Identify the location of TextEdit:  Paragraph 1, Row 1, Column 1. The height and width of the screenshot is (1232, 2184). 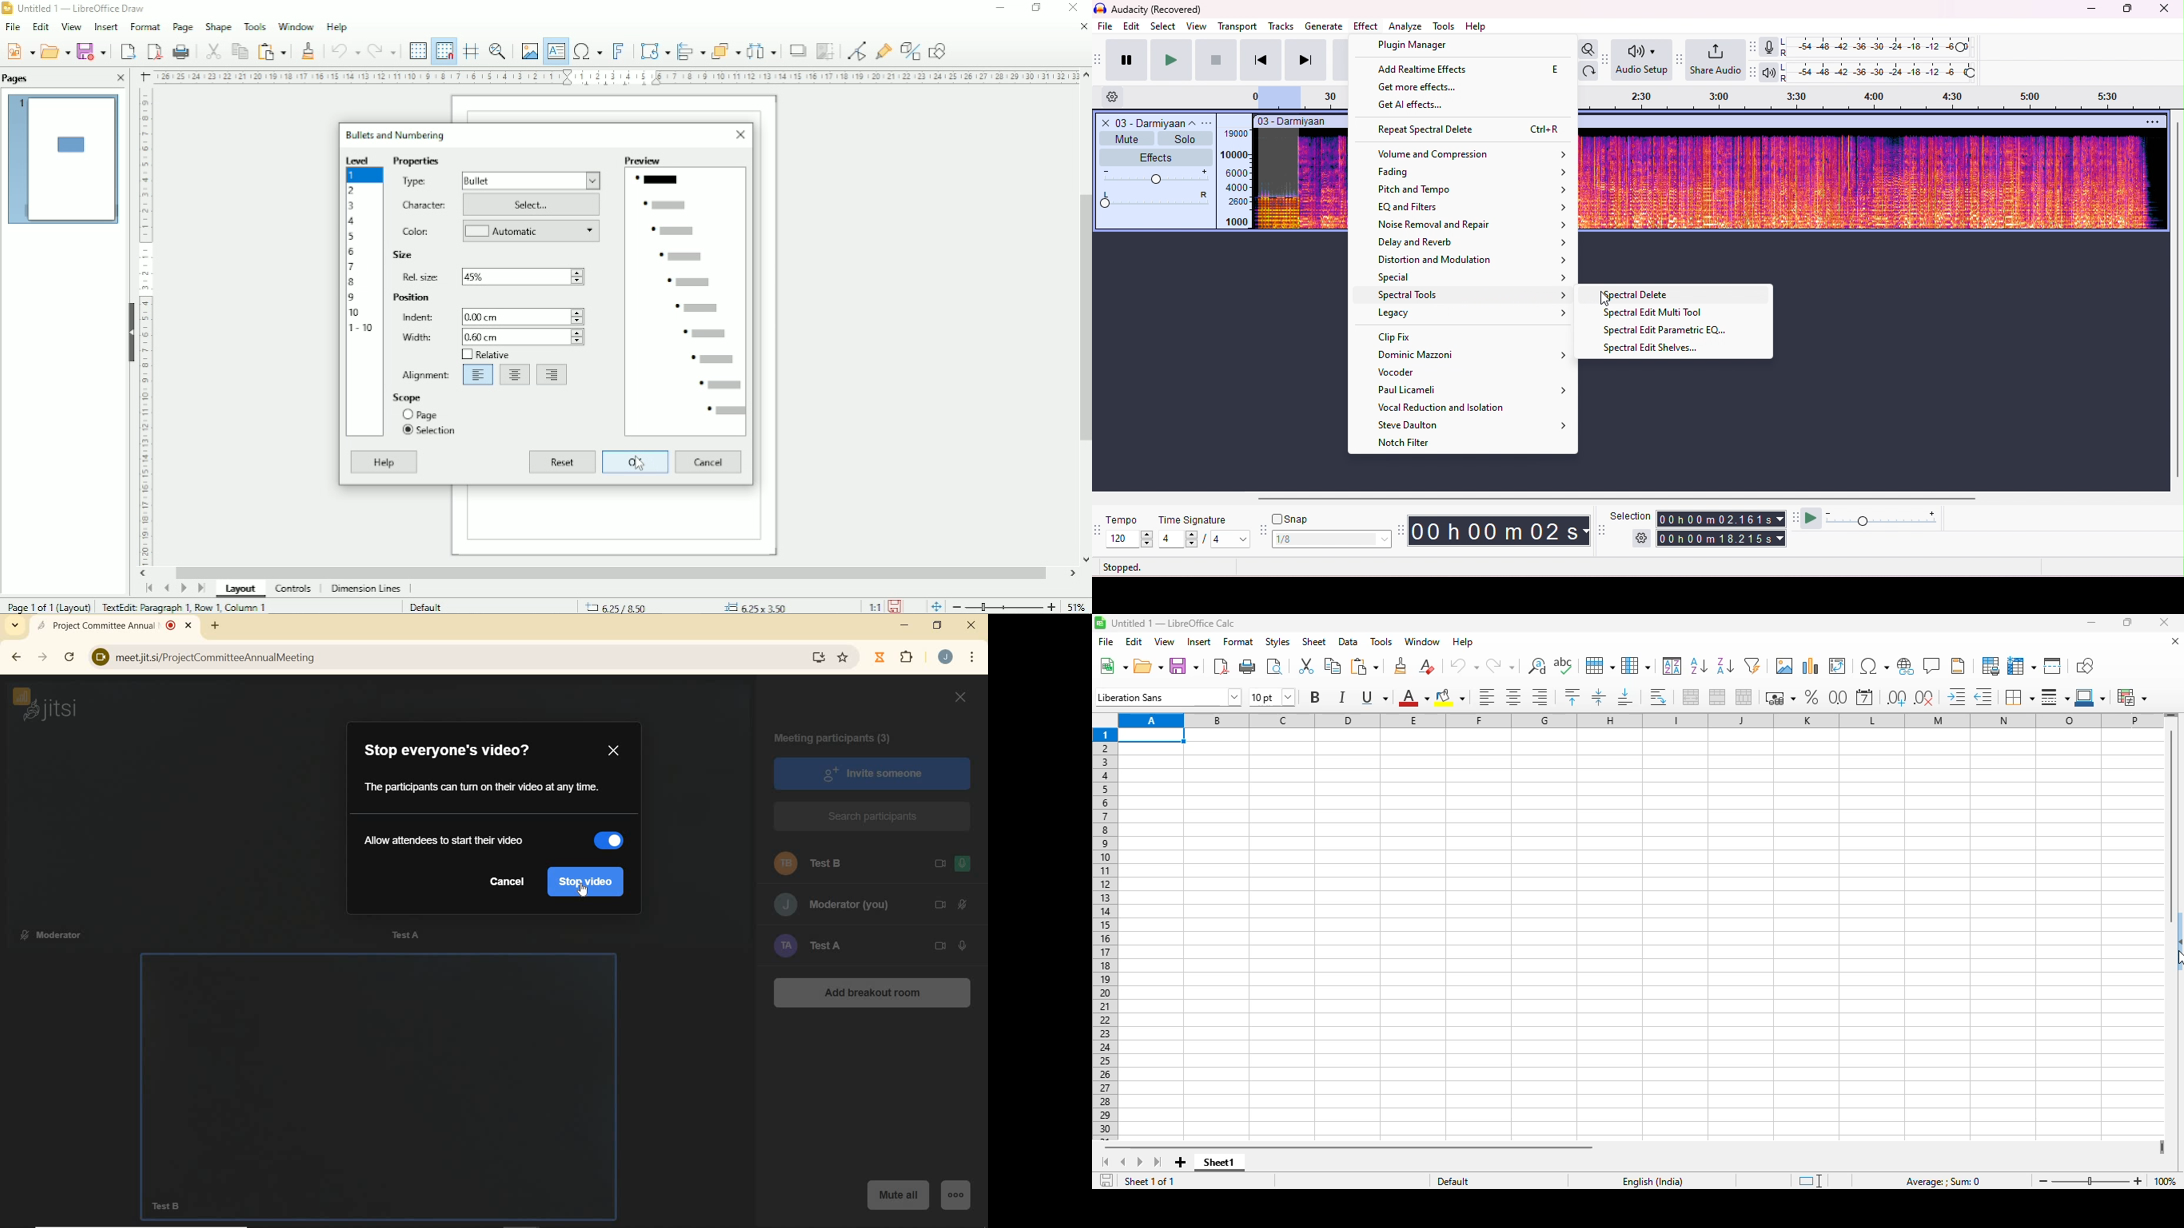
(185, 607).